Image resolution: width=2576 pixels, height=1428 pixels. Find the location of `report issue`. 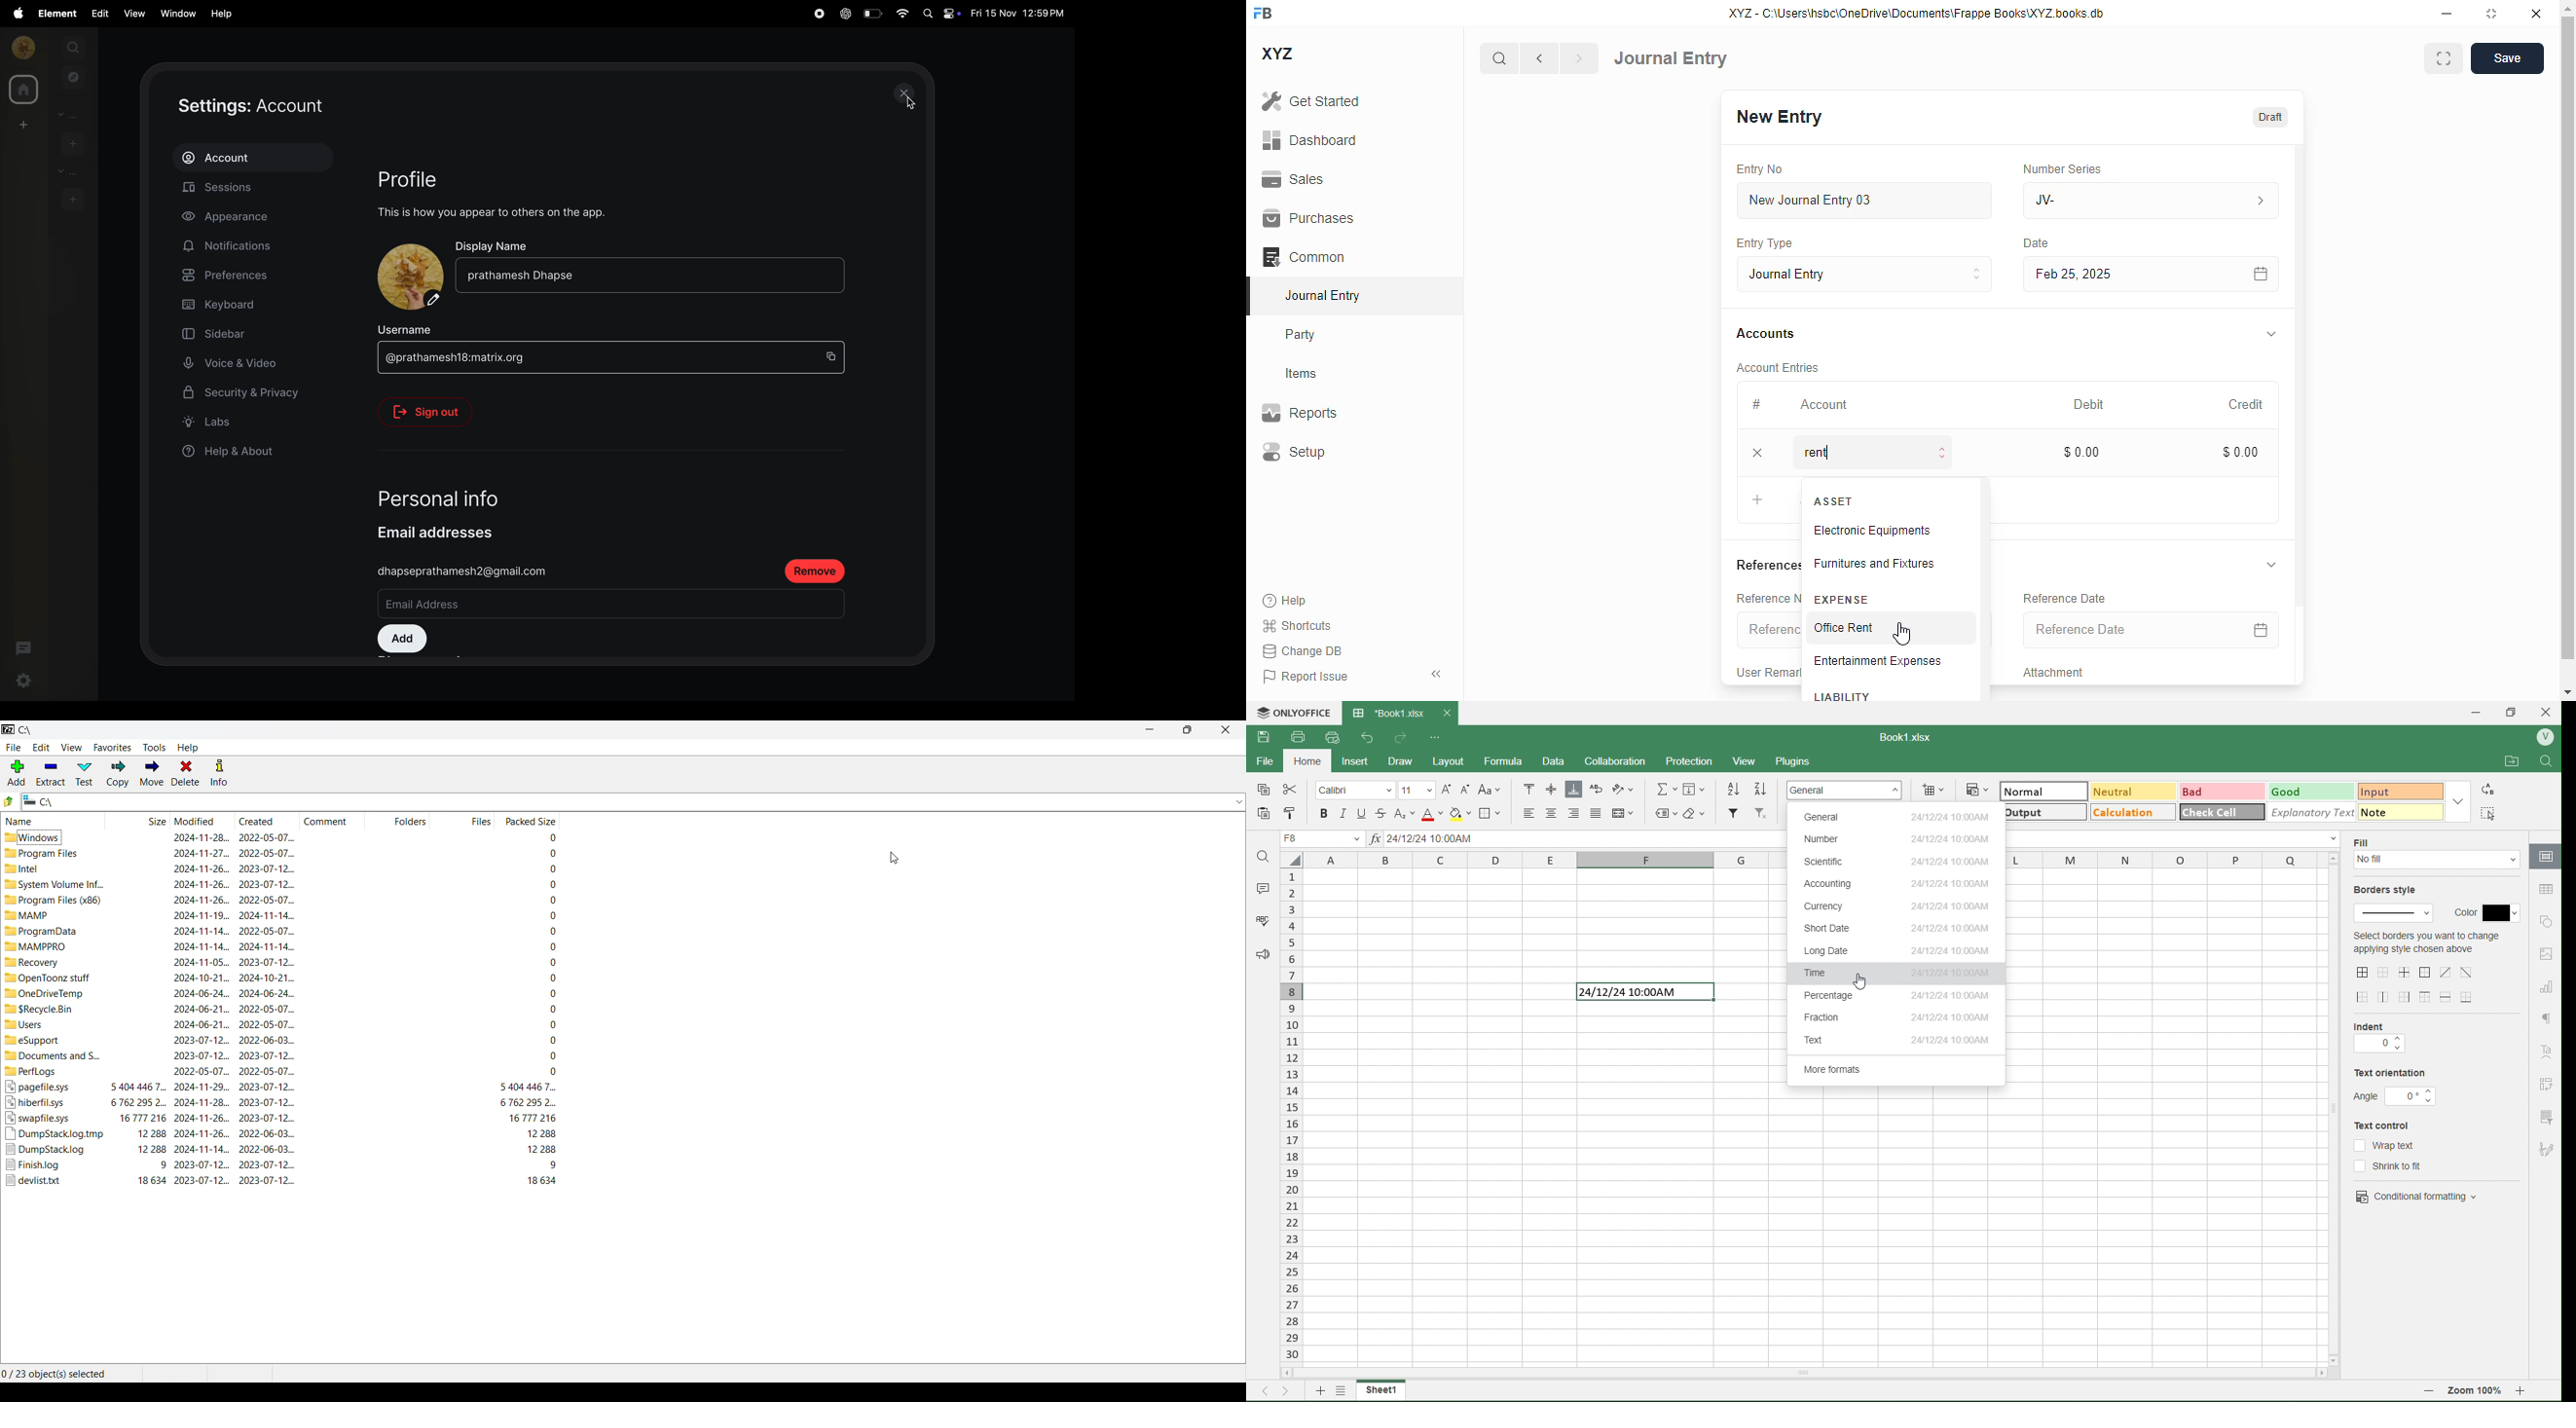

report issue is located at coordinates (1306, 677).